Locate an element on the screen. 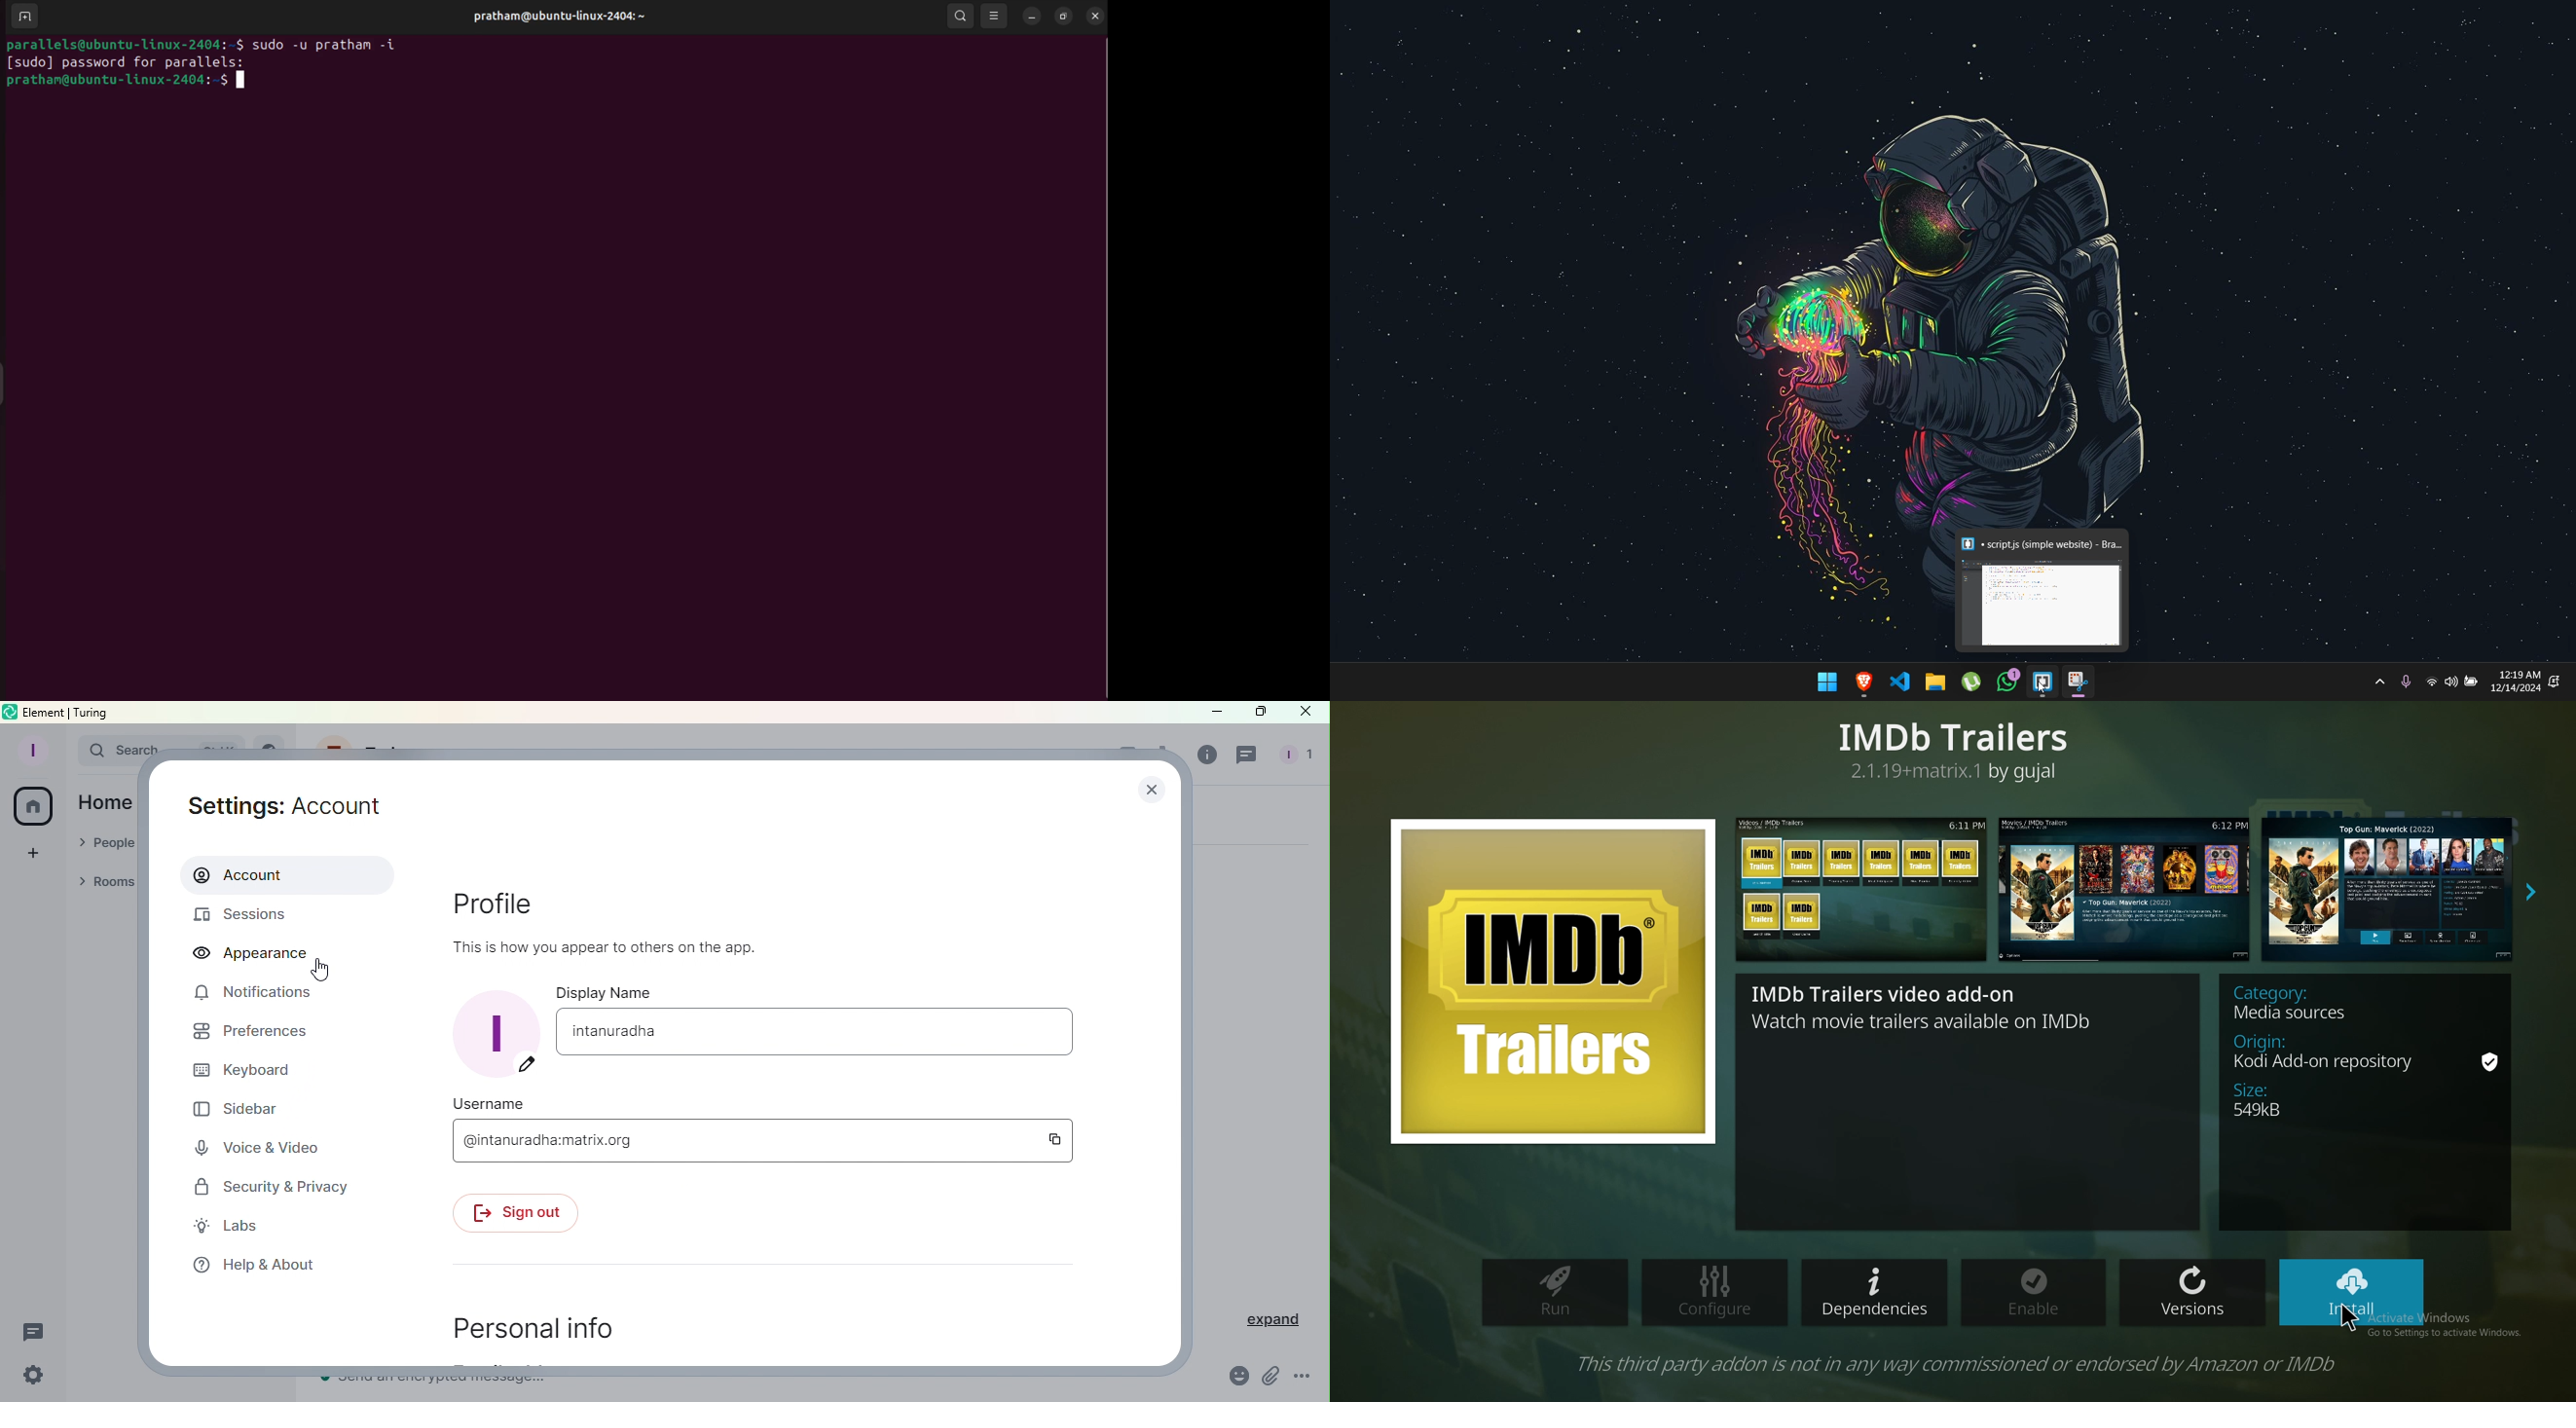 The image size is (2576, 1428). Account is located at coordinates (284, 877).